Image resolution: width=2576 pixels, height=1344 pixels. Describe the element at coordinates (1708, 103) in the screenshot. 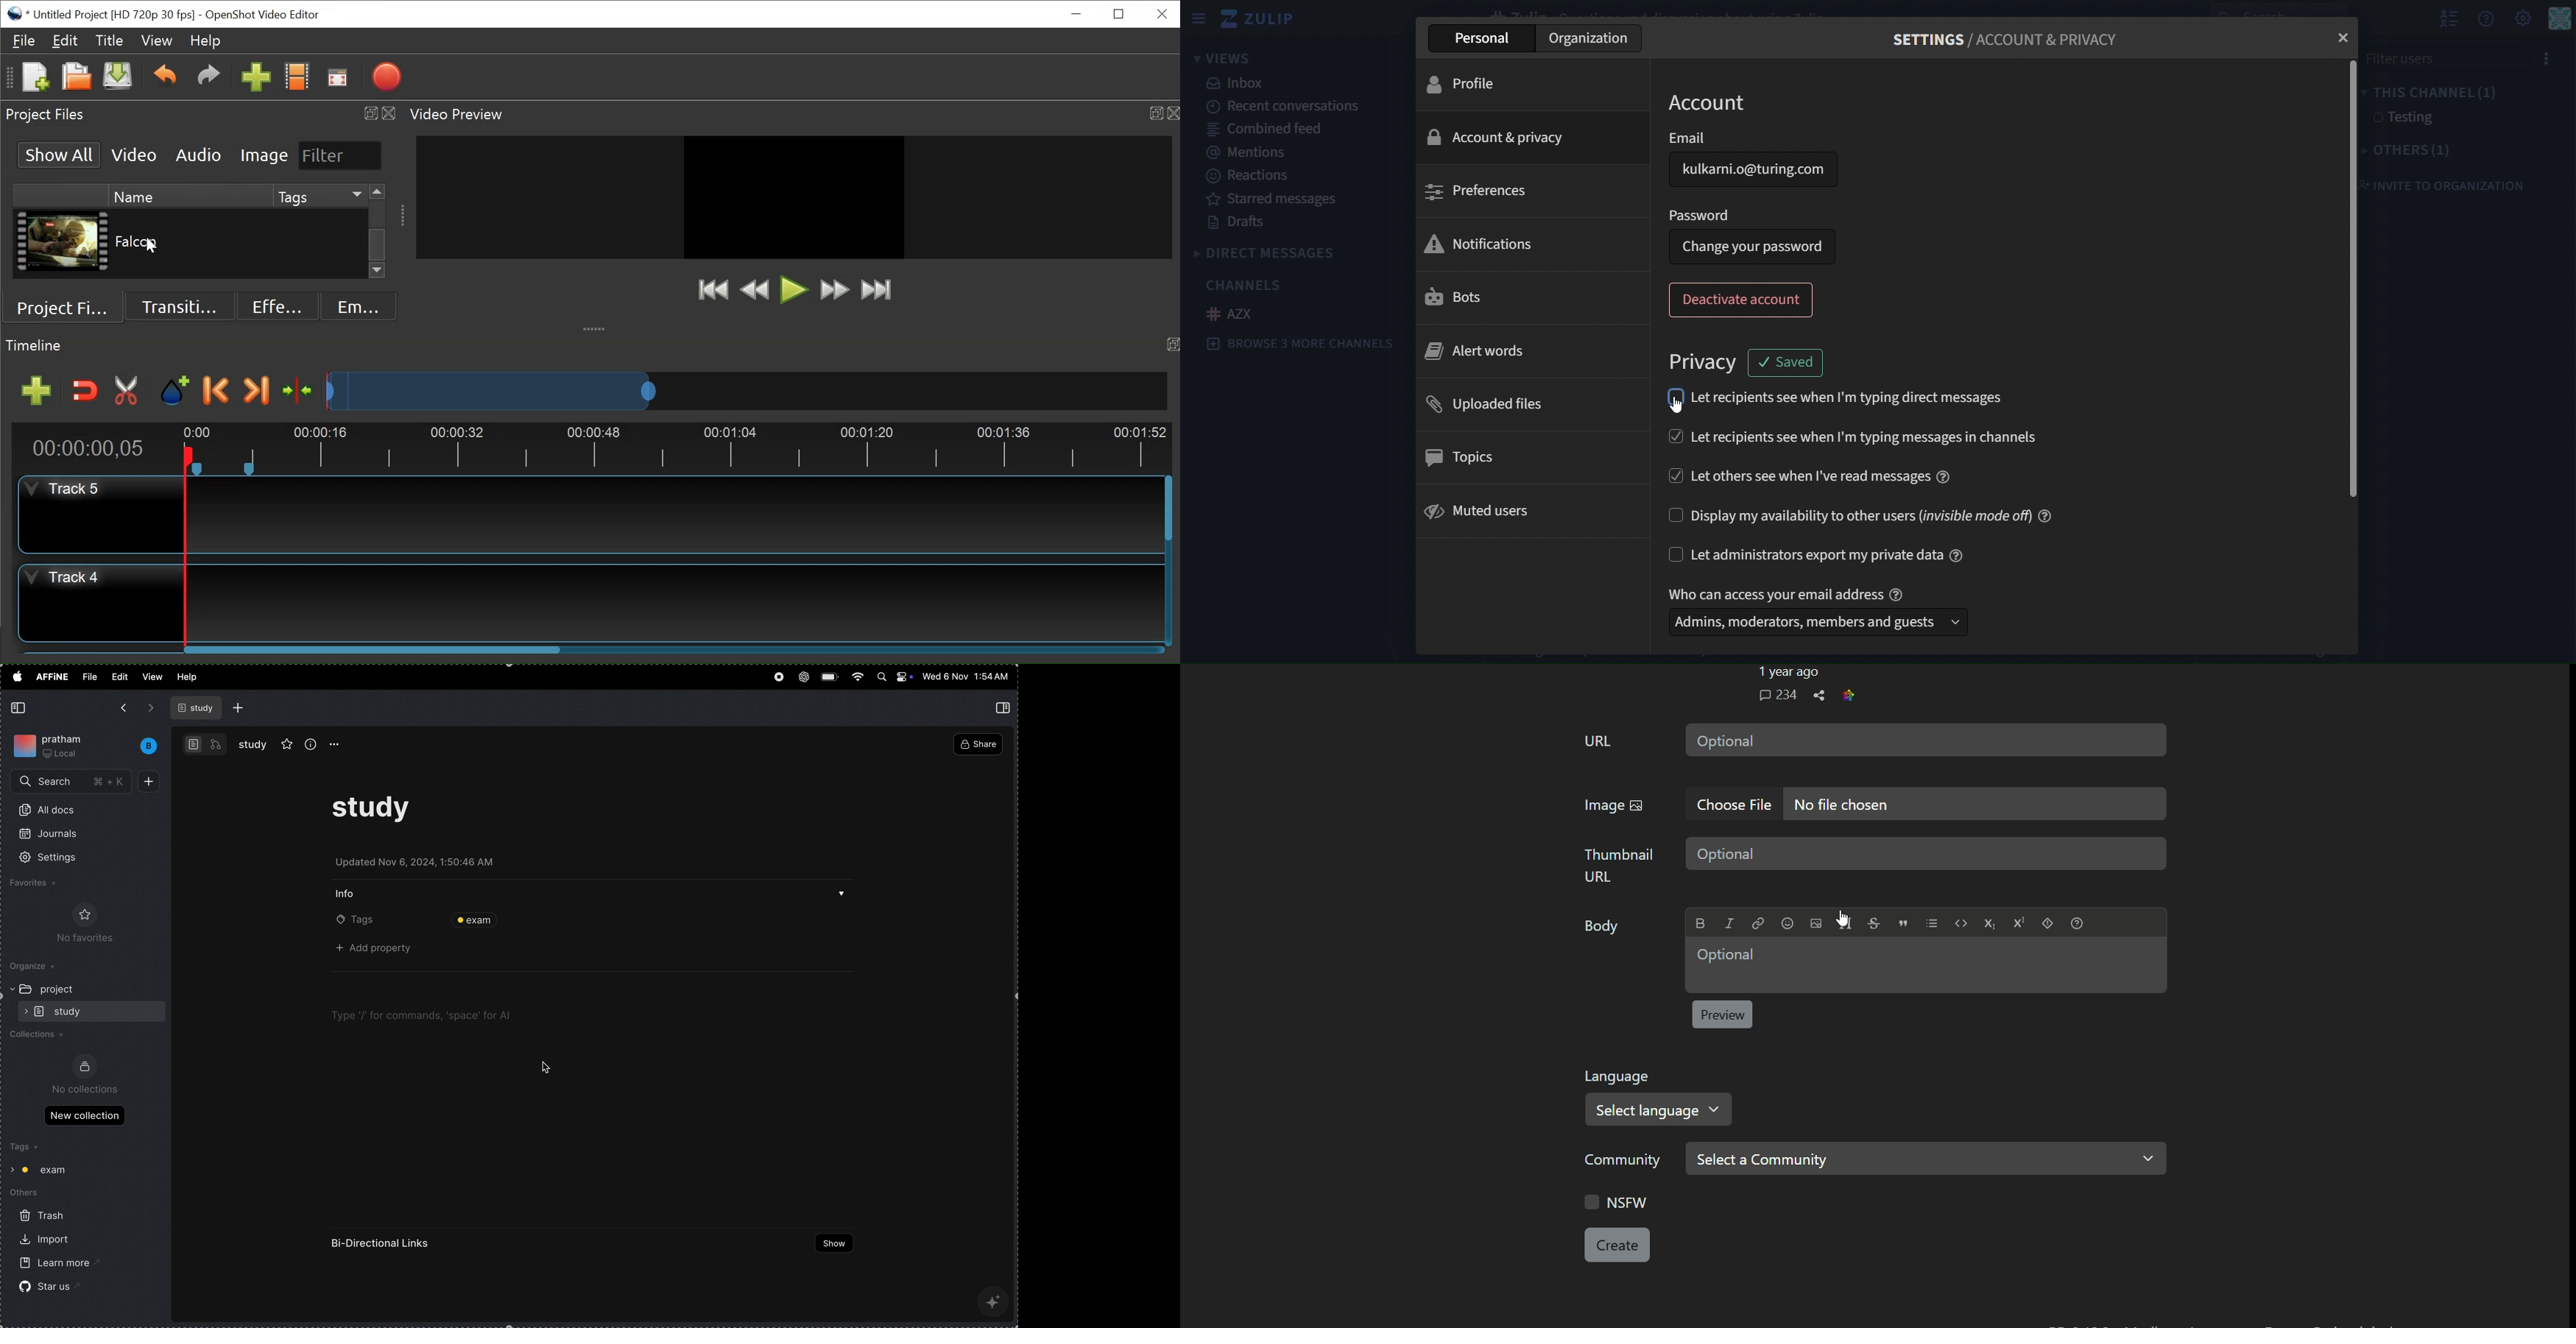

I see `account` at that location.